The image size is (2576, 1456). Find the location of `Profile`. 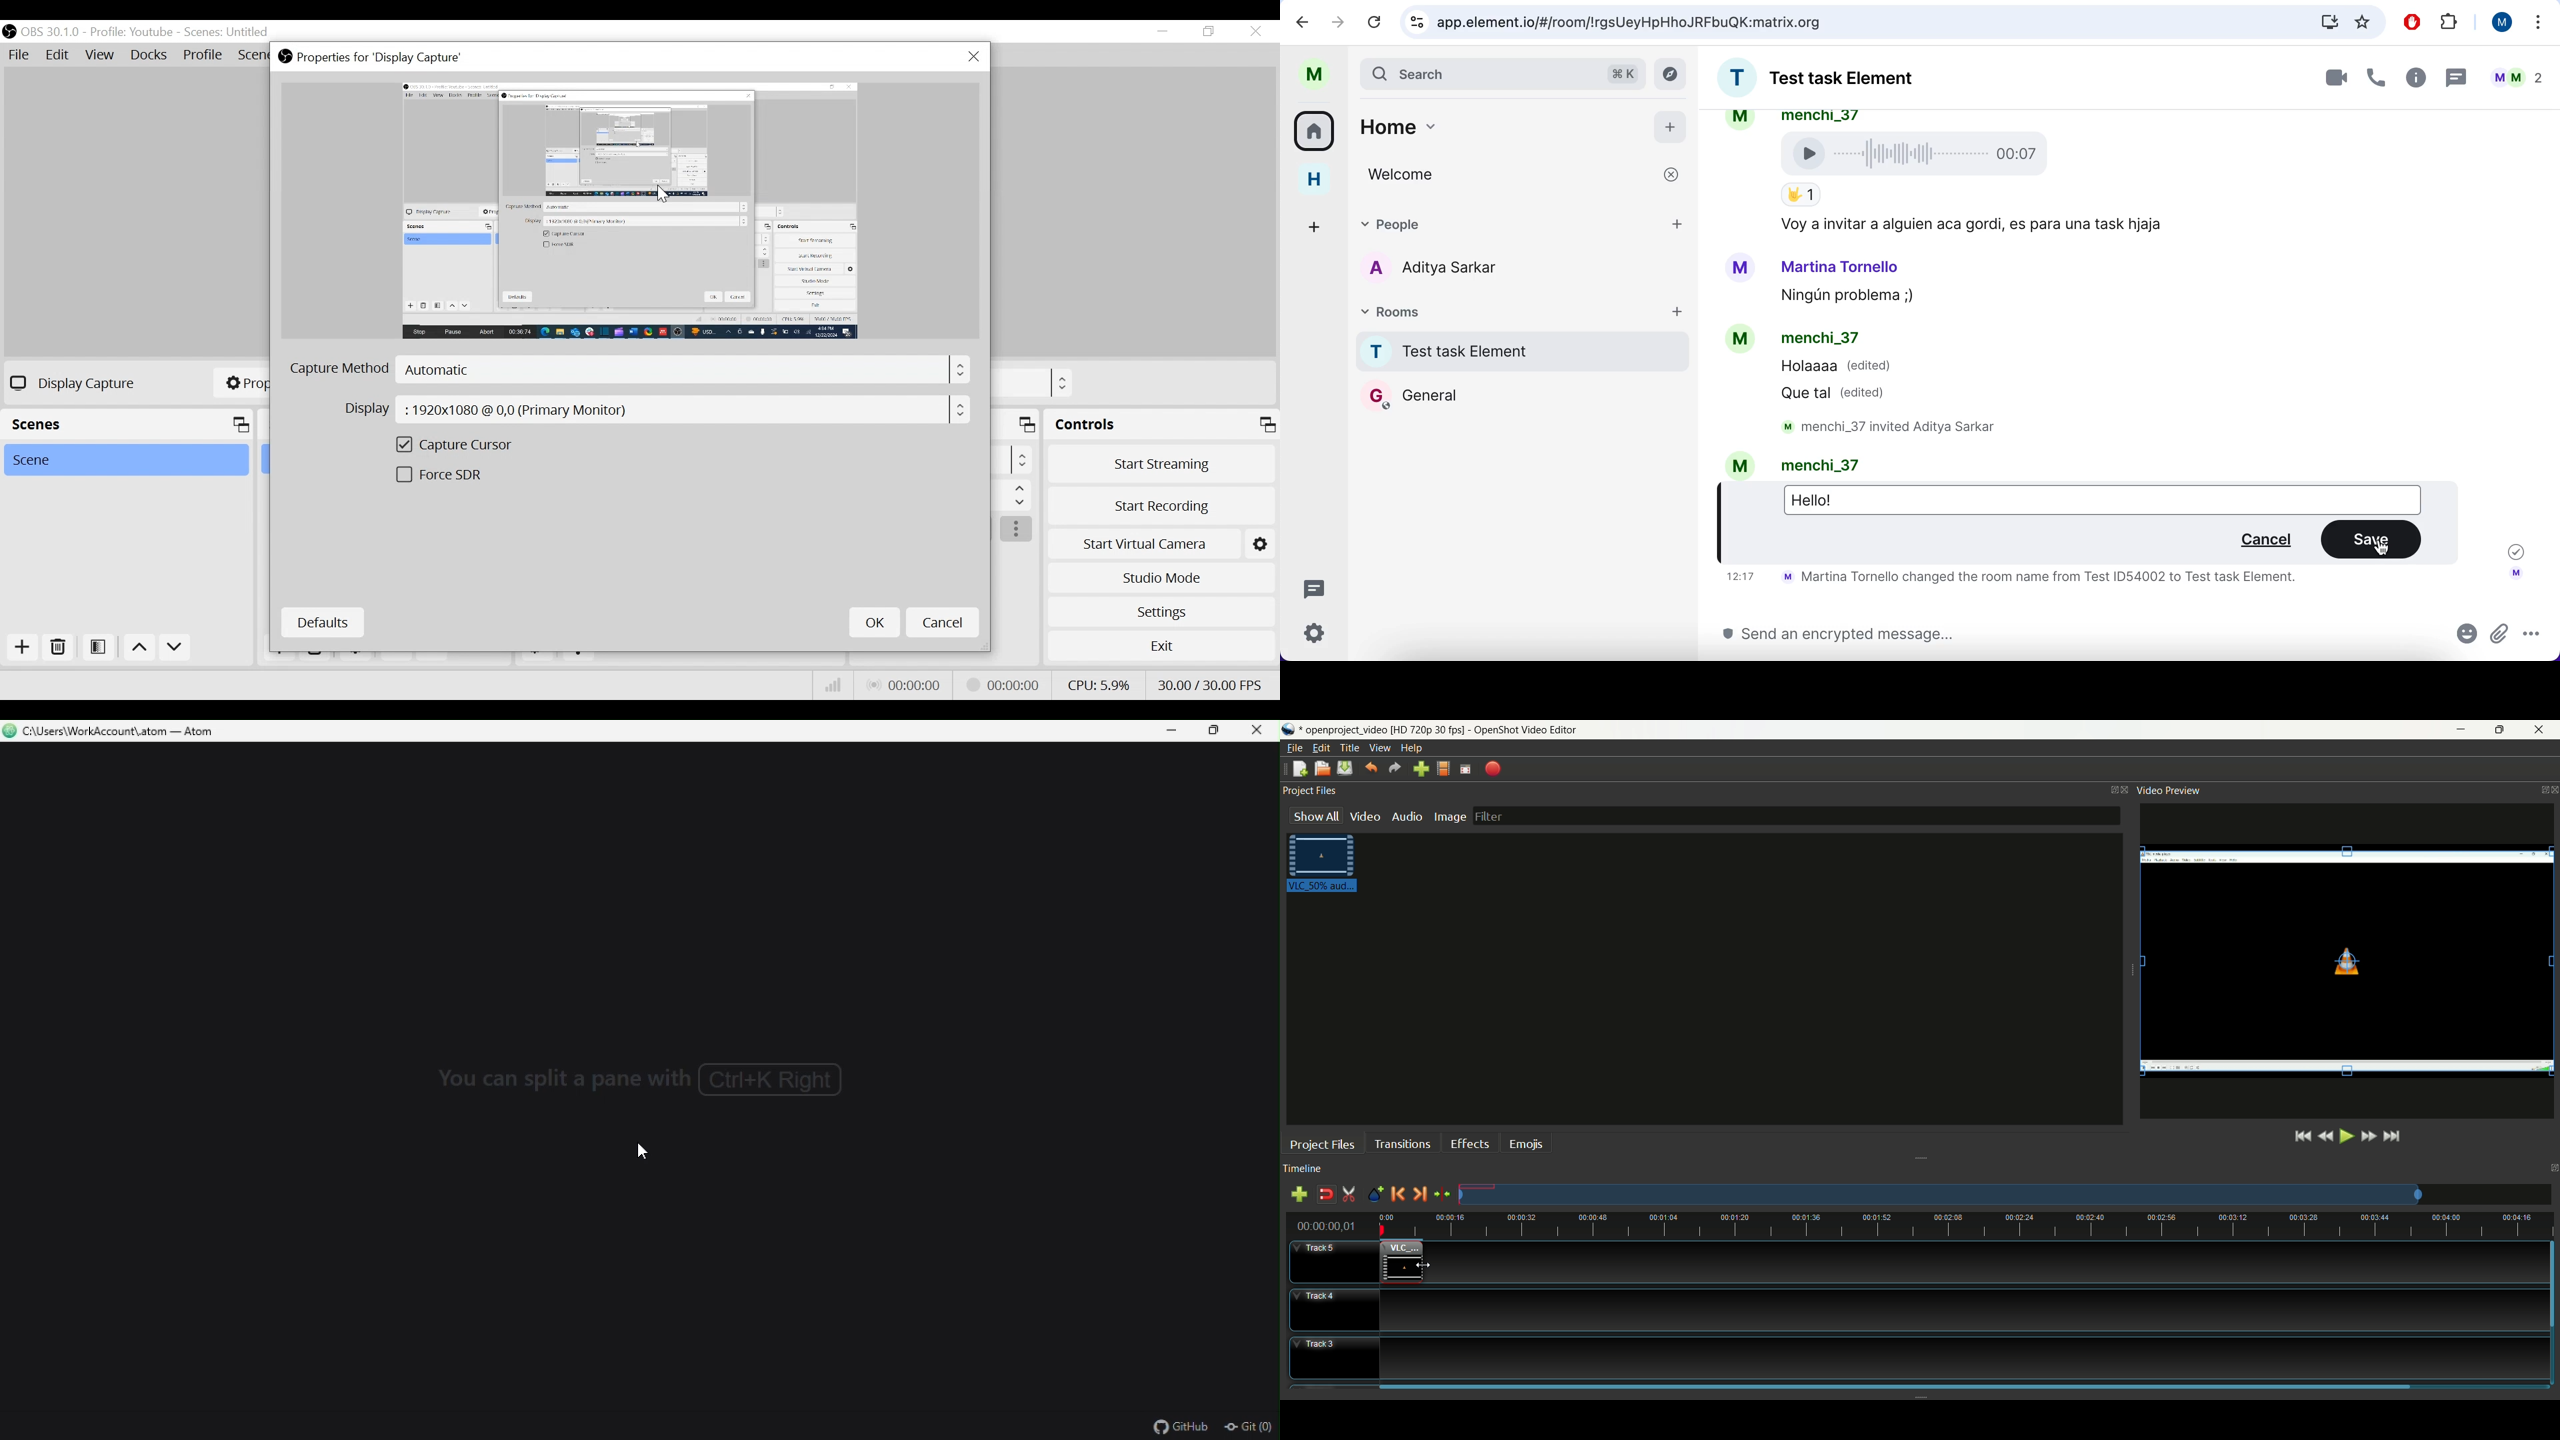

Profile is located at coordinates (203, 56).